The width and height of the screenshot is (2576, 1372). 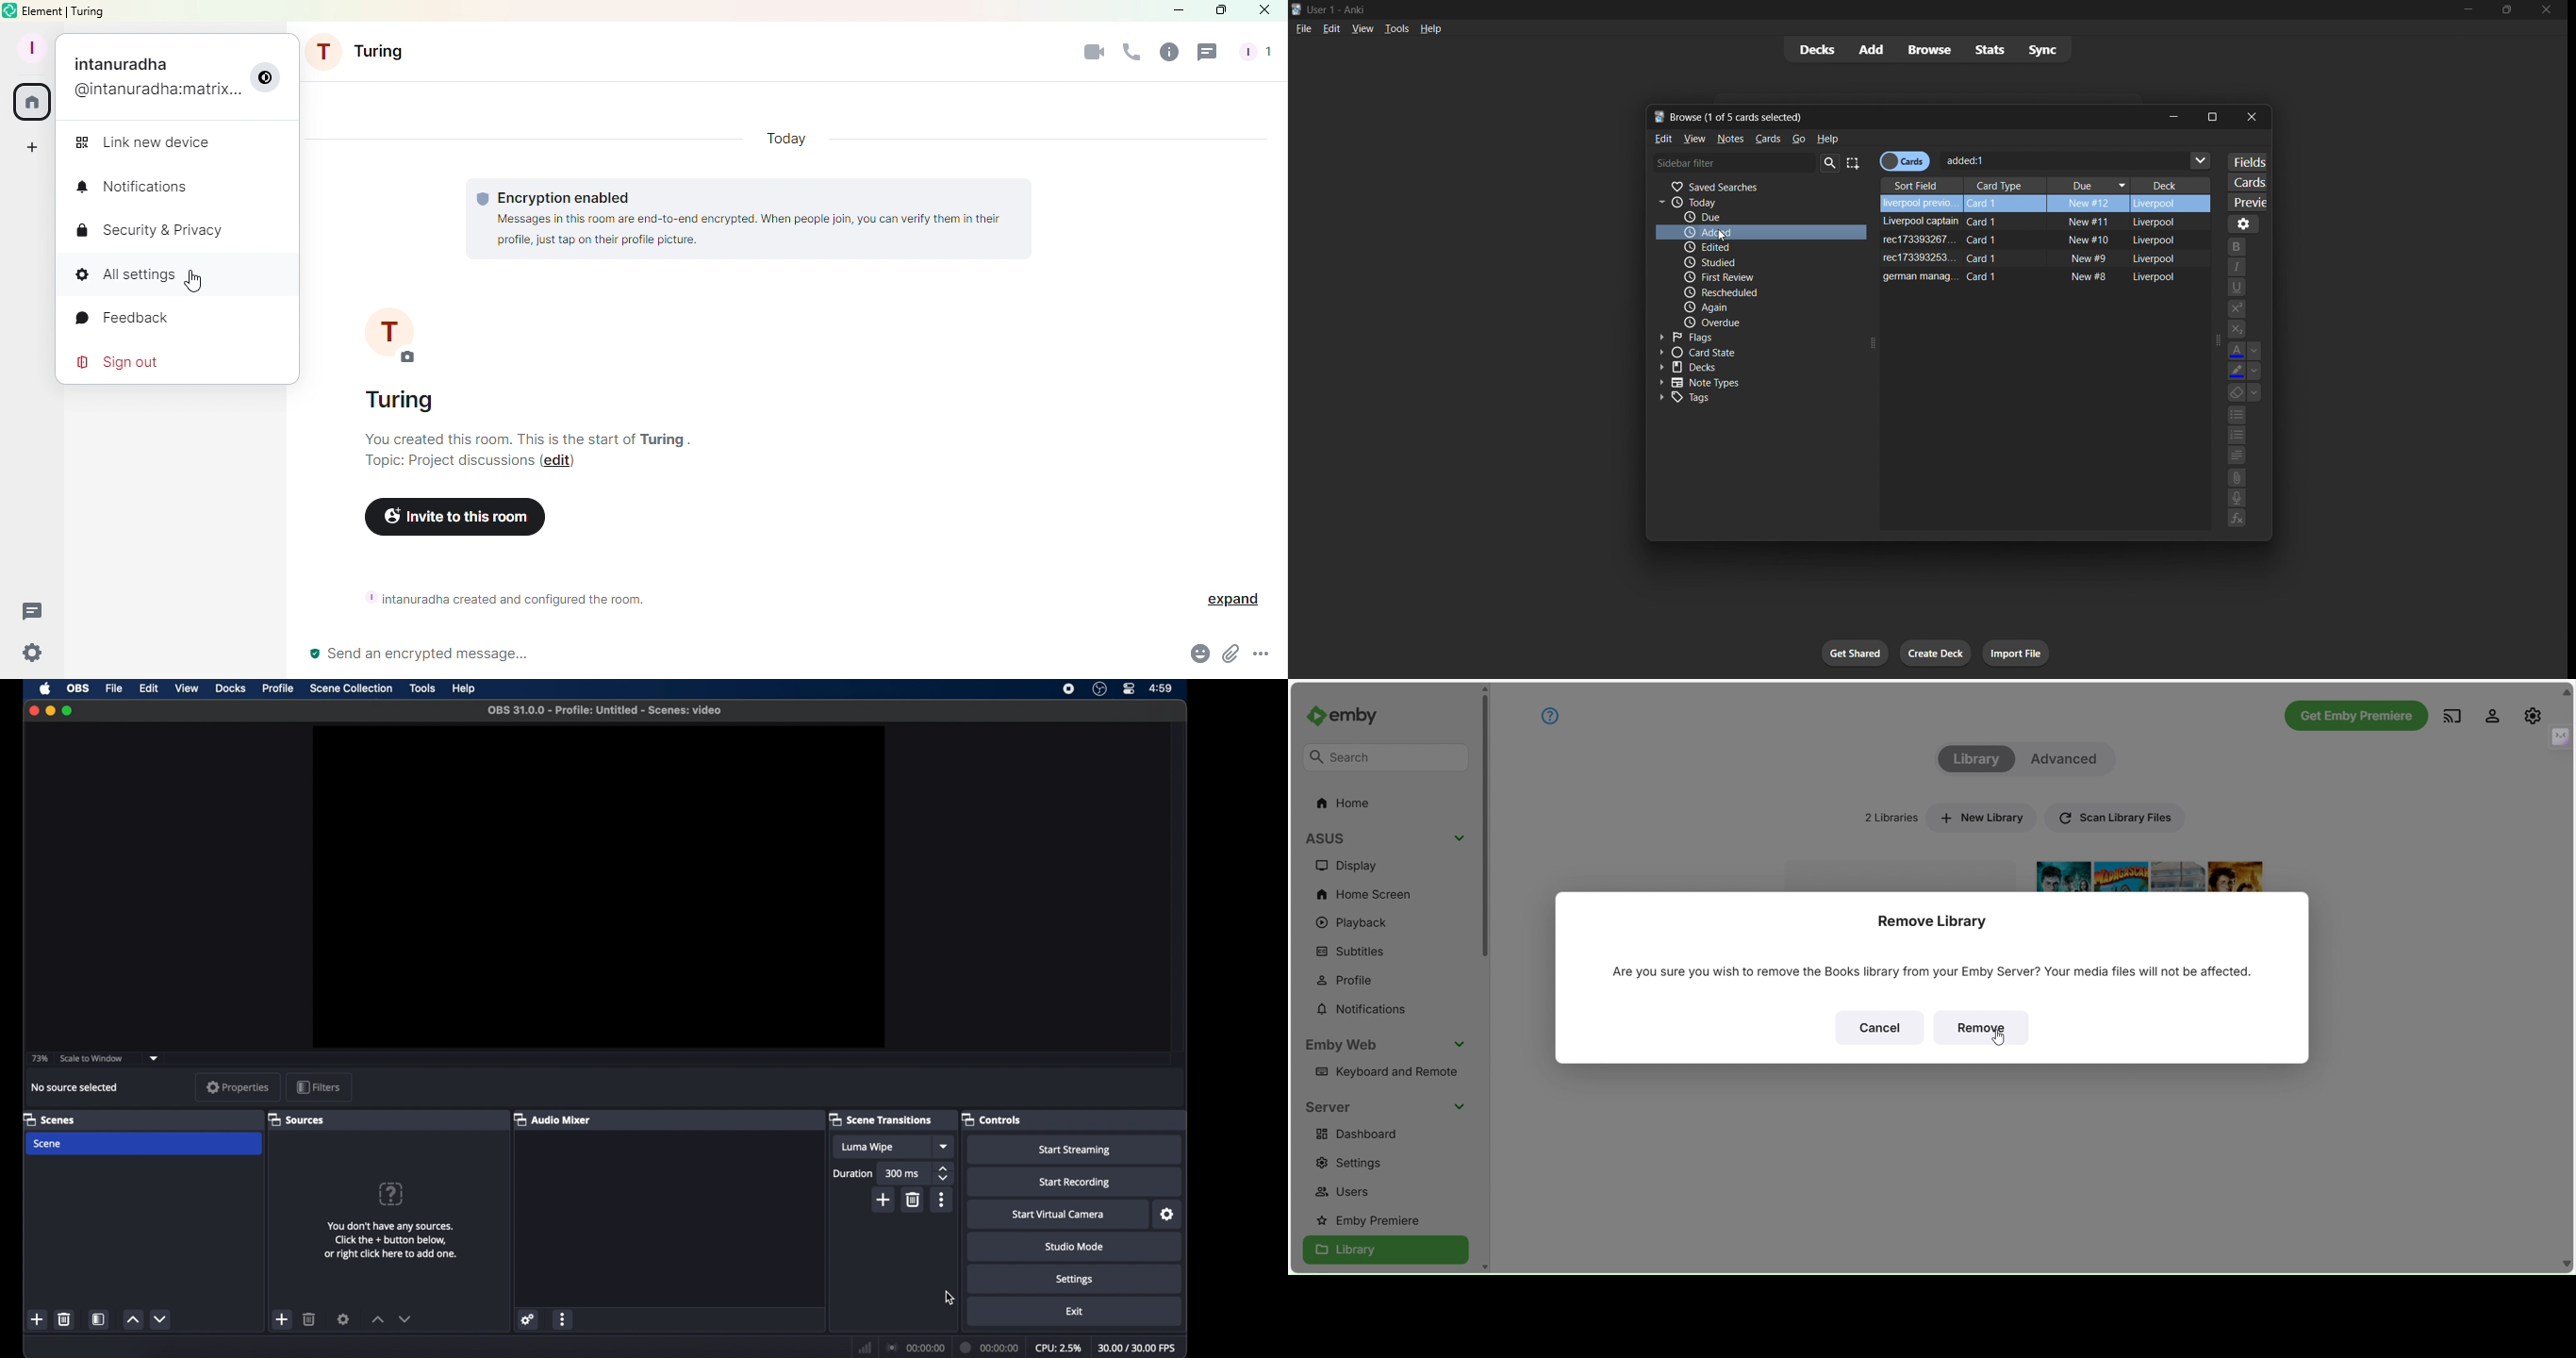 What do you see at coordinates (126, 362) in the screenshot?
I see `Sign out` at bounding box center [126, 362].